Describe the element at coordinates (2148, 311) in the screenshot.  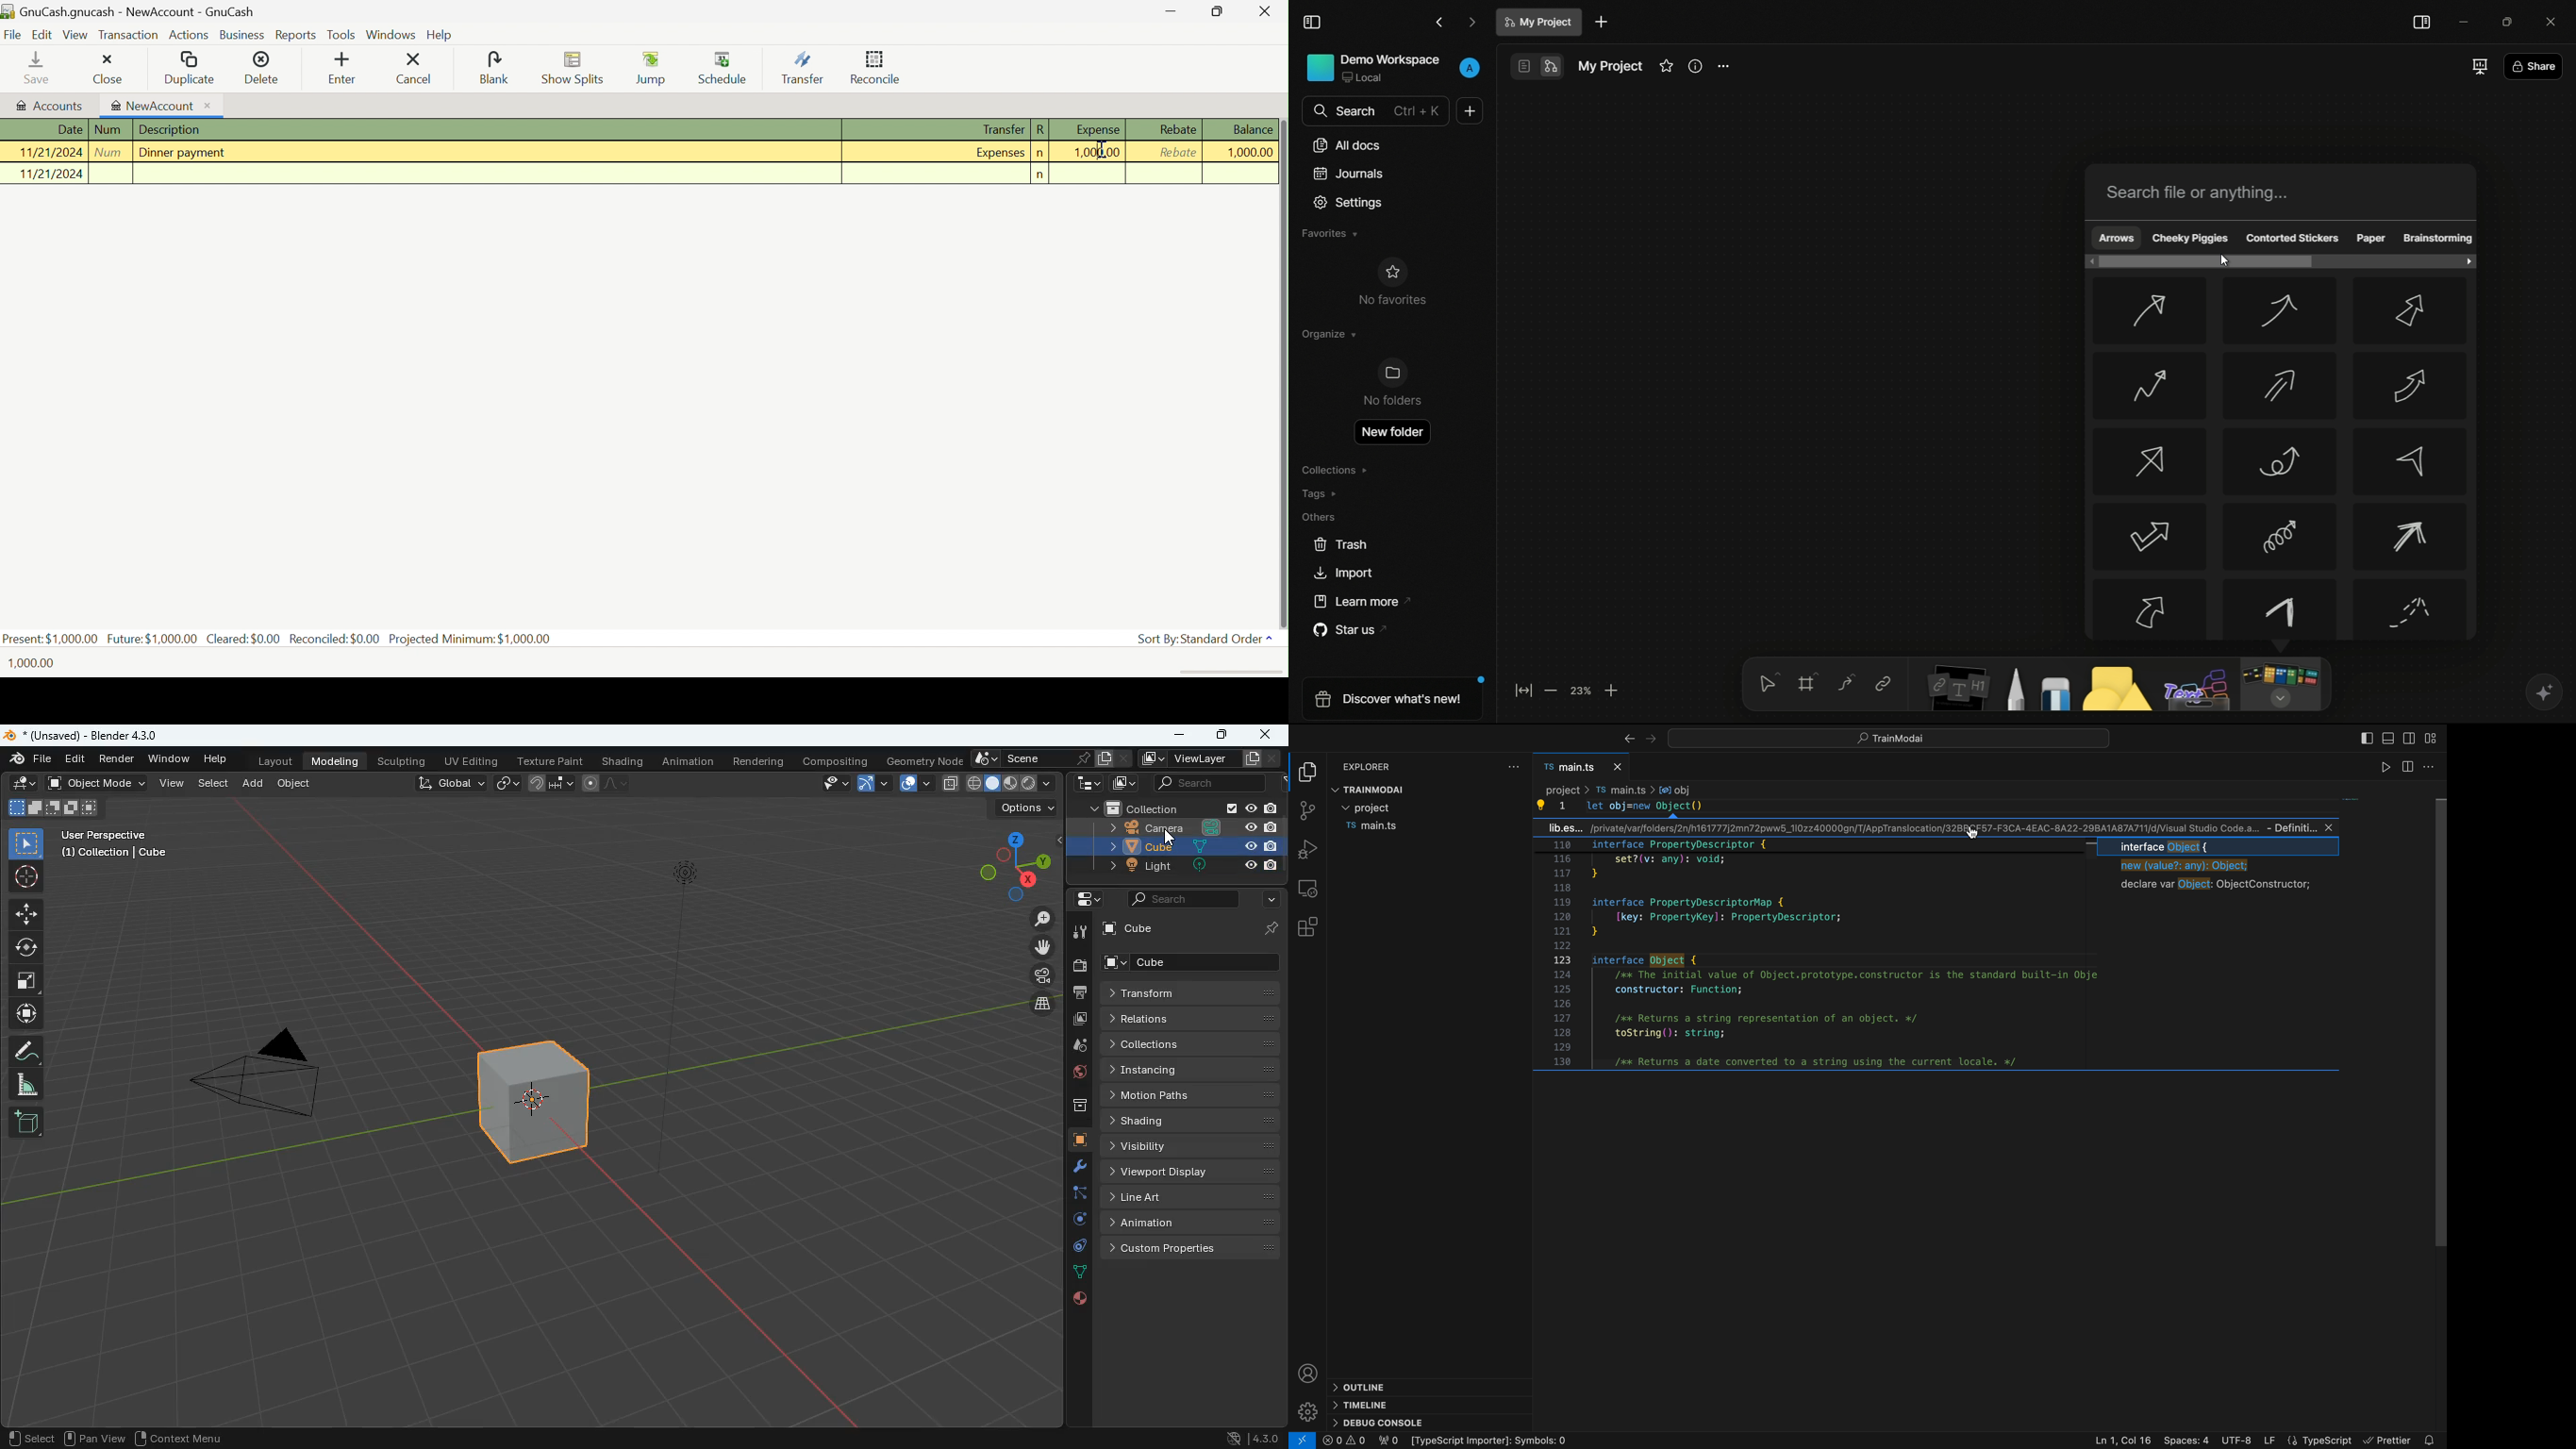
I see `arrow-1` at that location.